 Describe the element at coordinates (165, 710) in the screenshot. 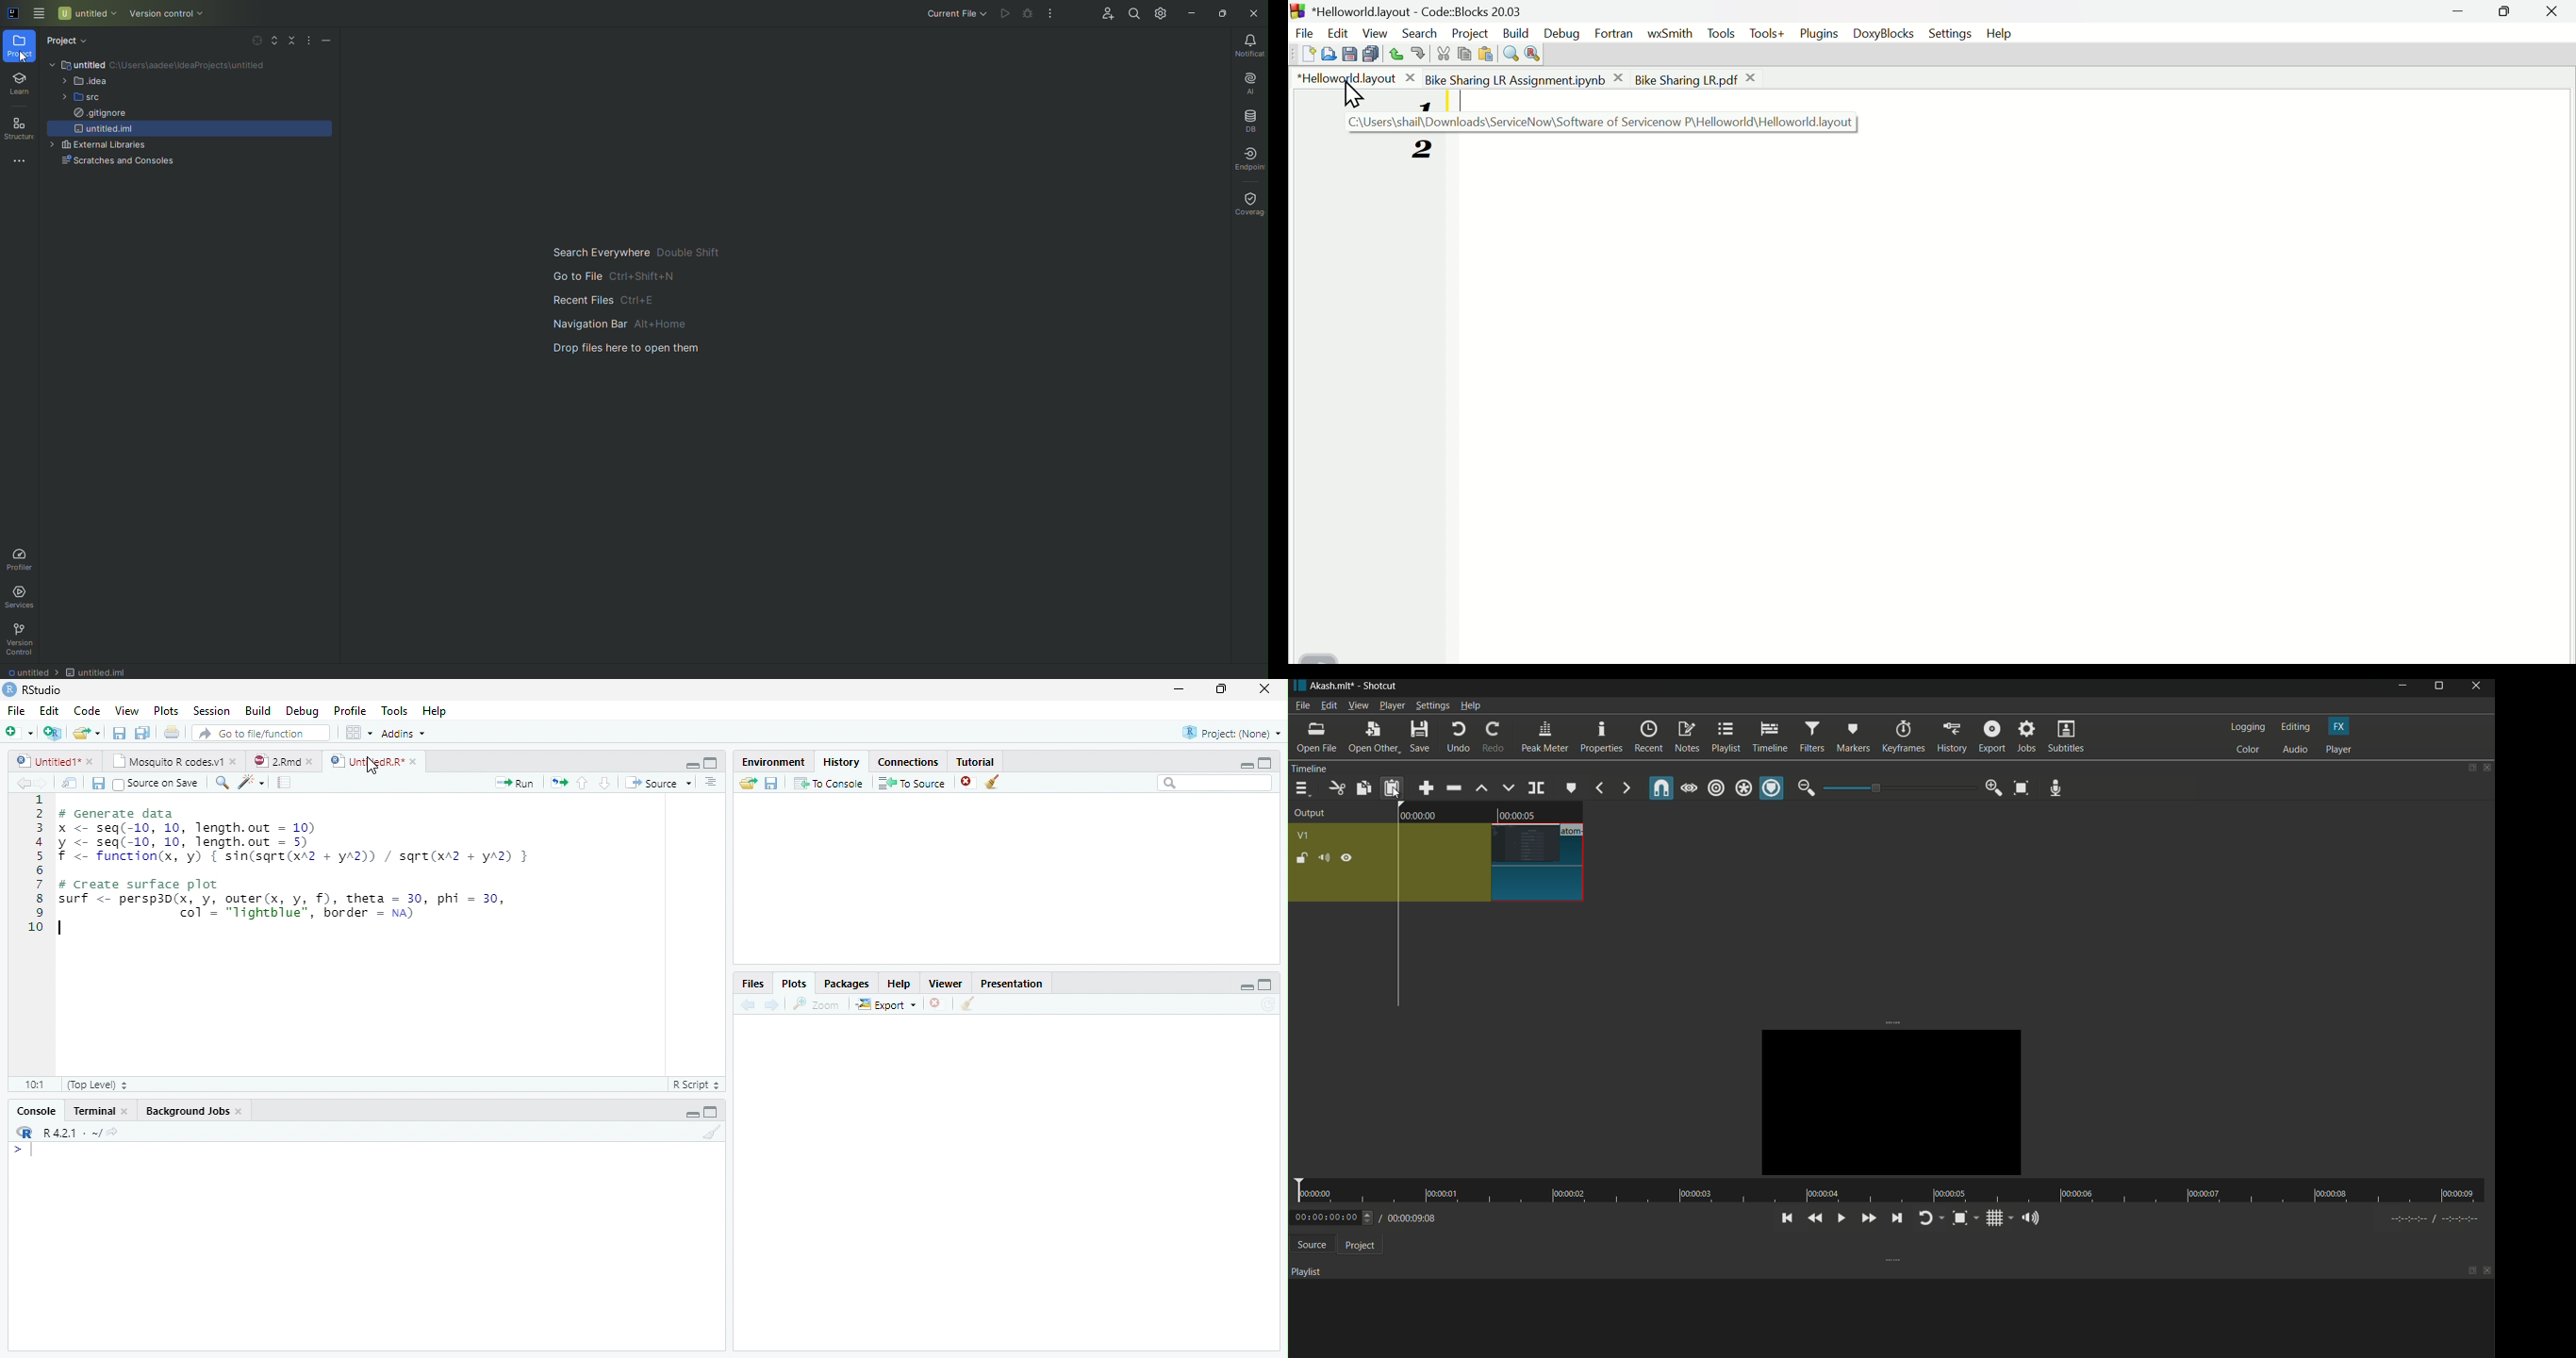

I see `Plots` at that location.